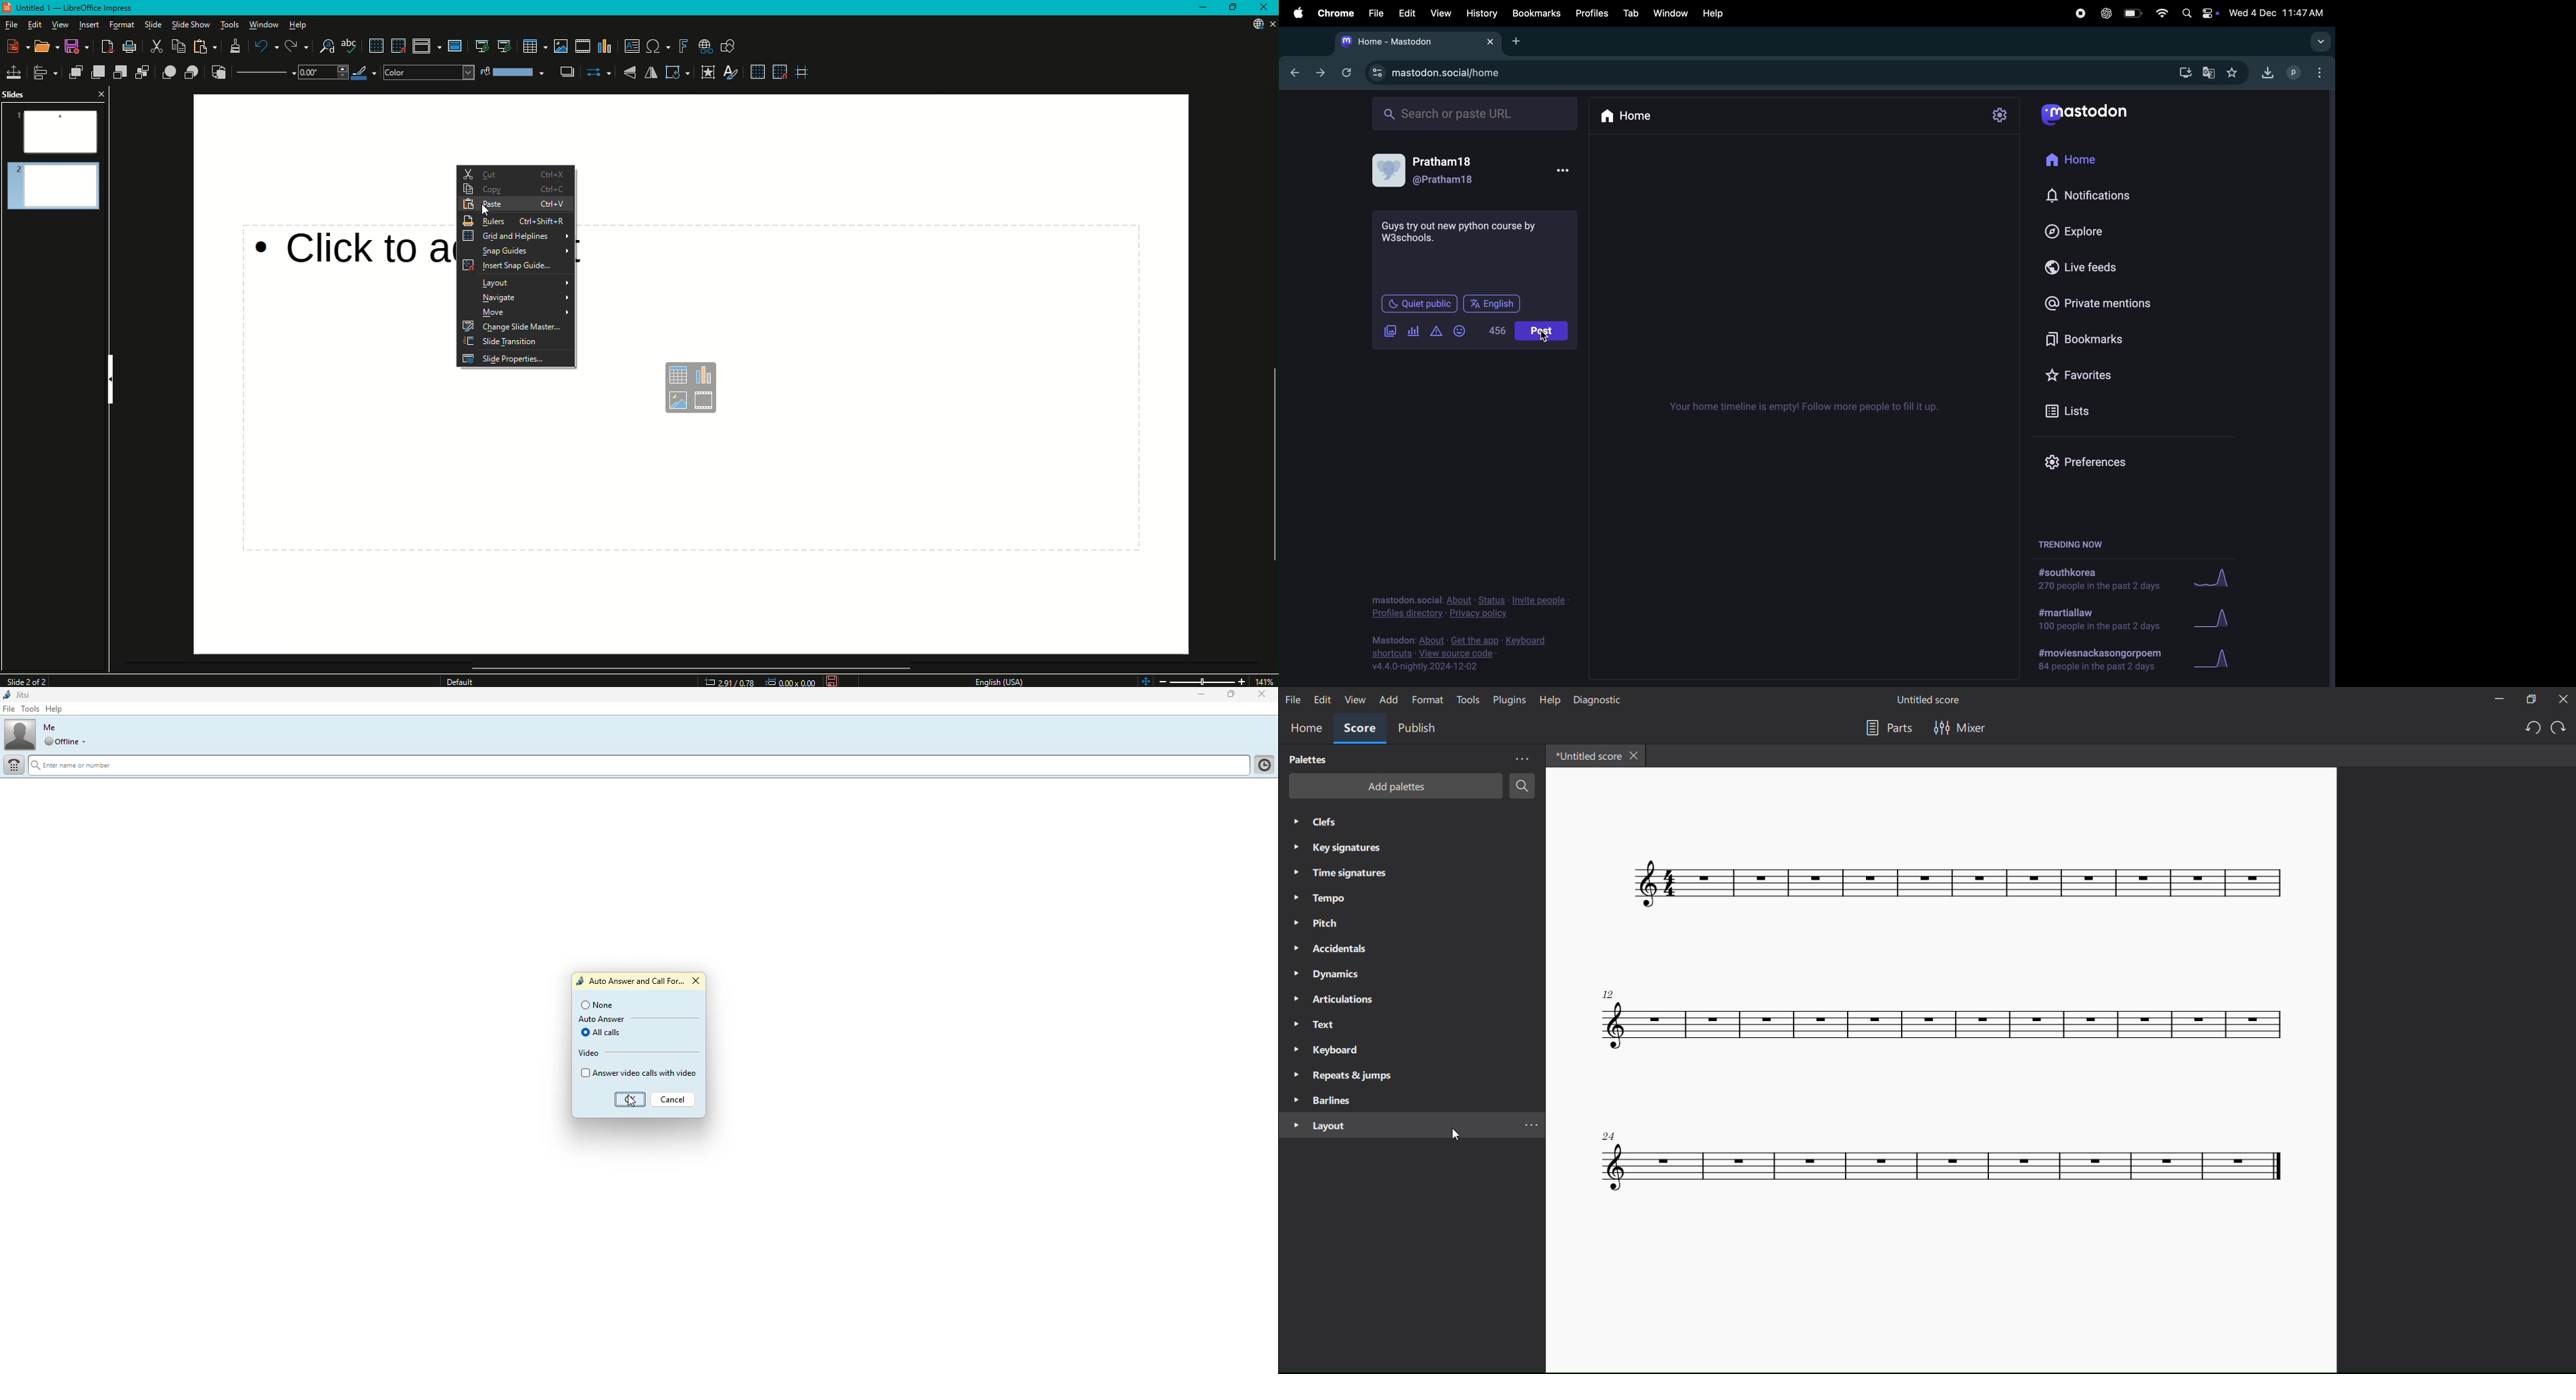 The height and width of the screenshot is (1400, 2576). I want to click on Hide, so click(112, 374).